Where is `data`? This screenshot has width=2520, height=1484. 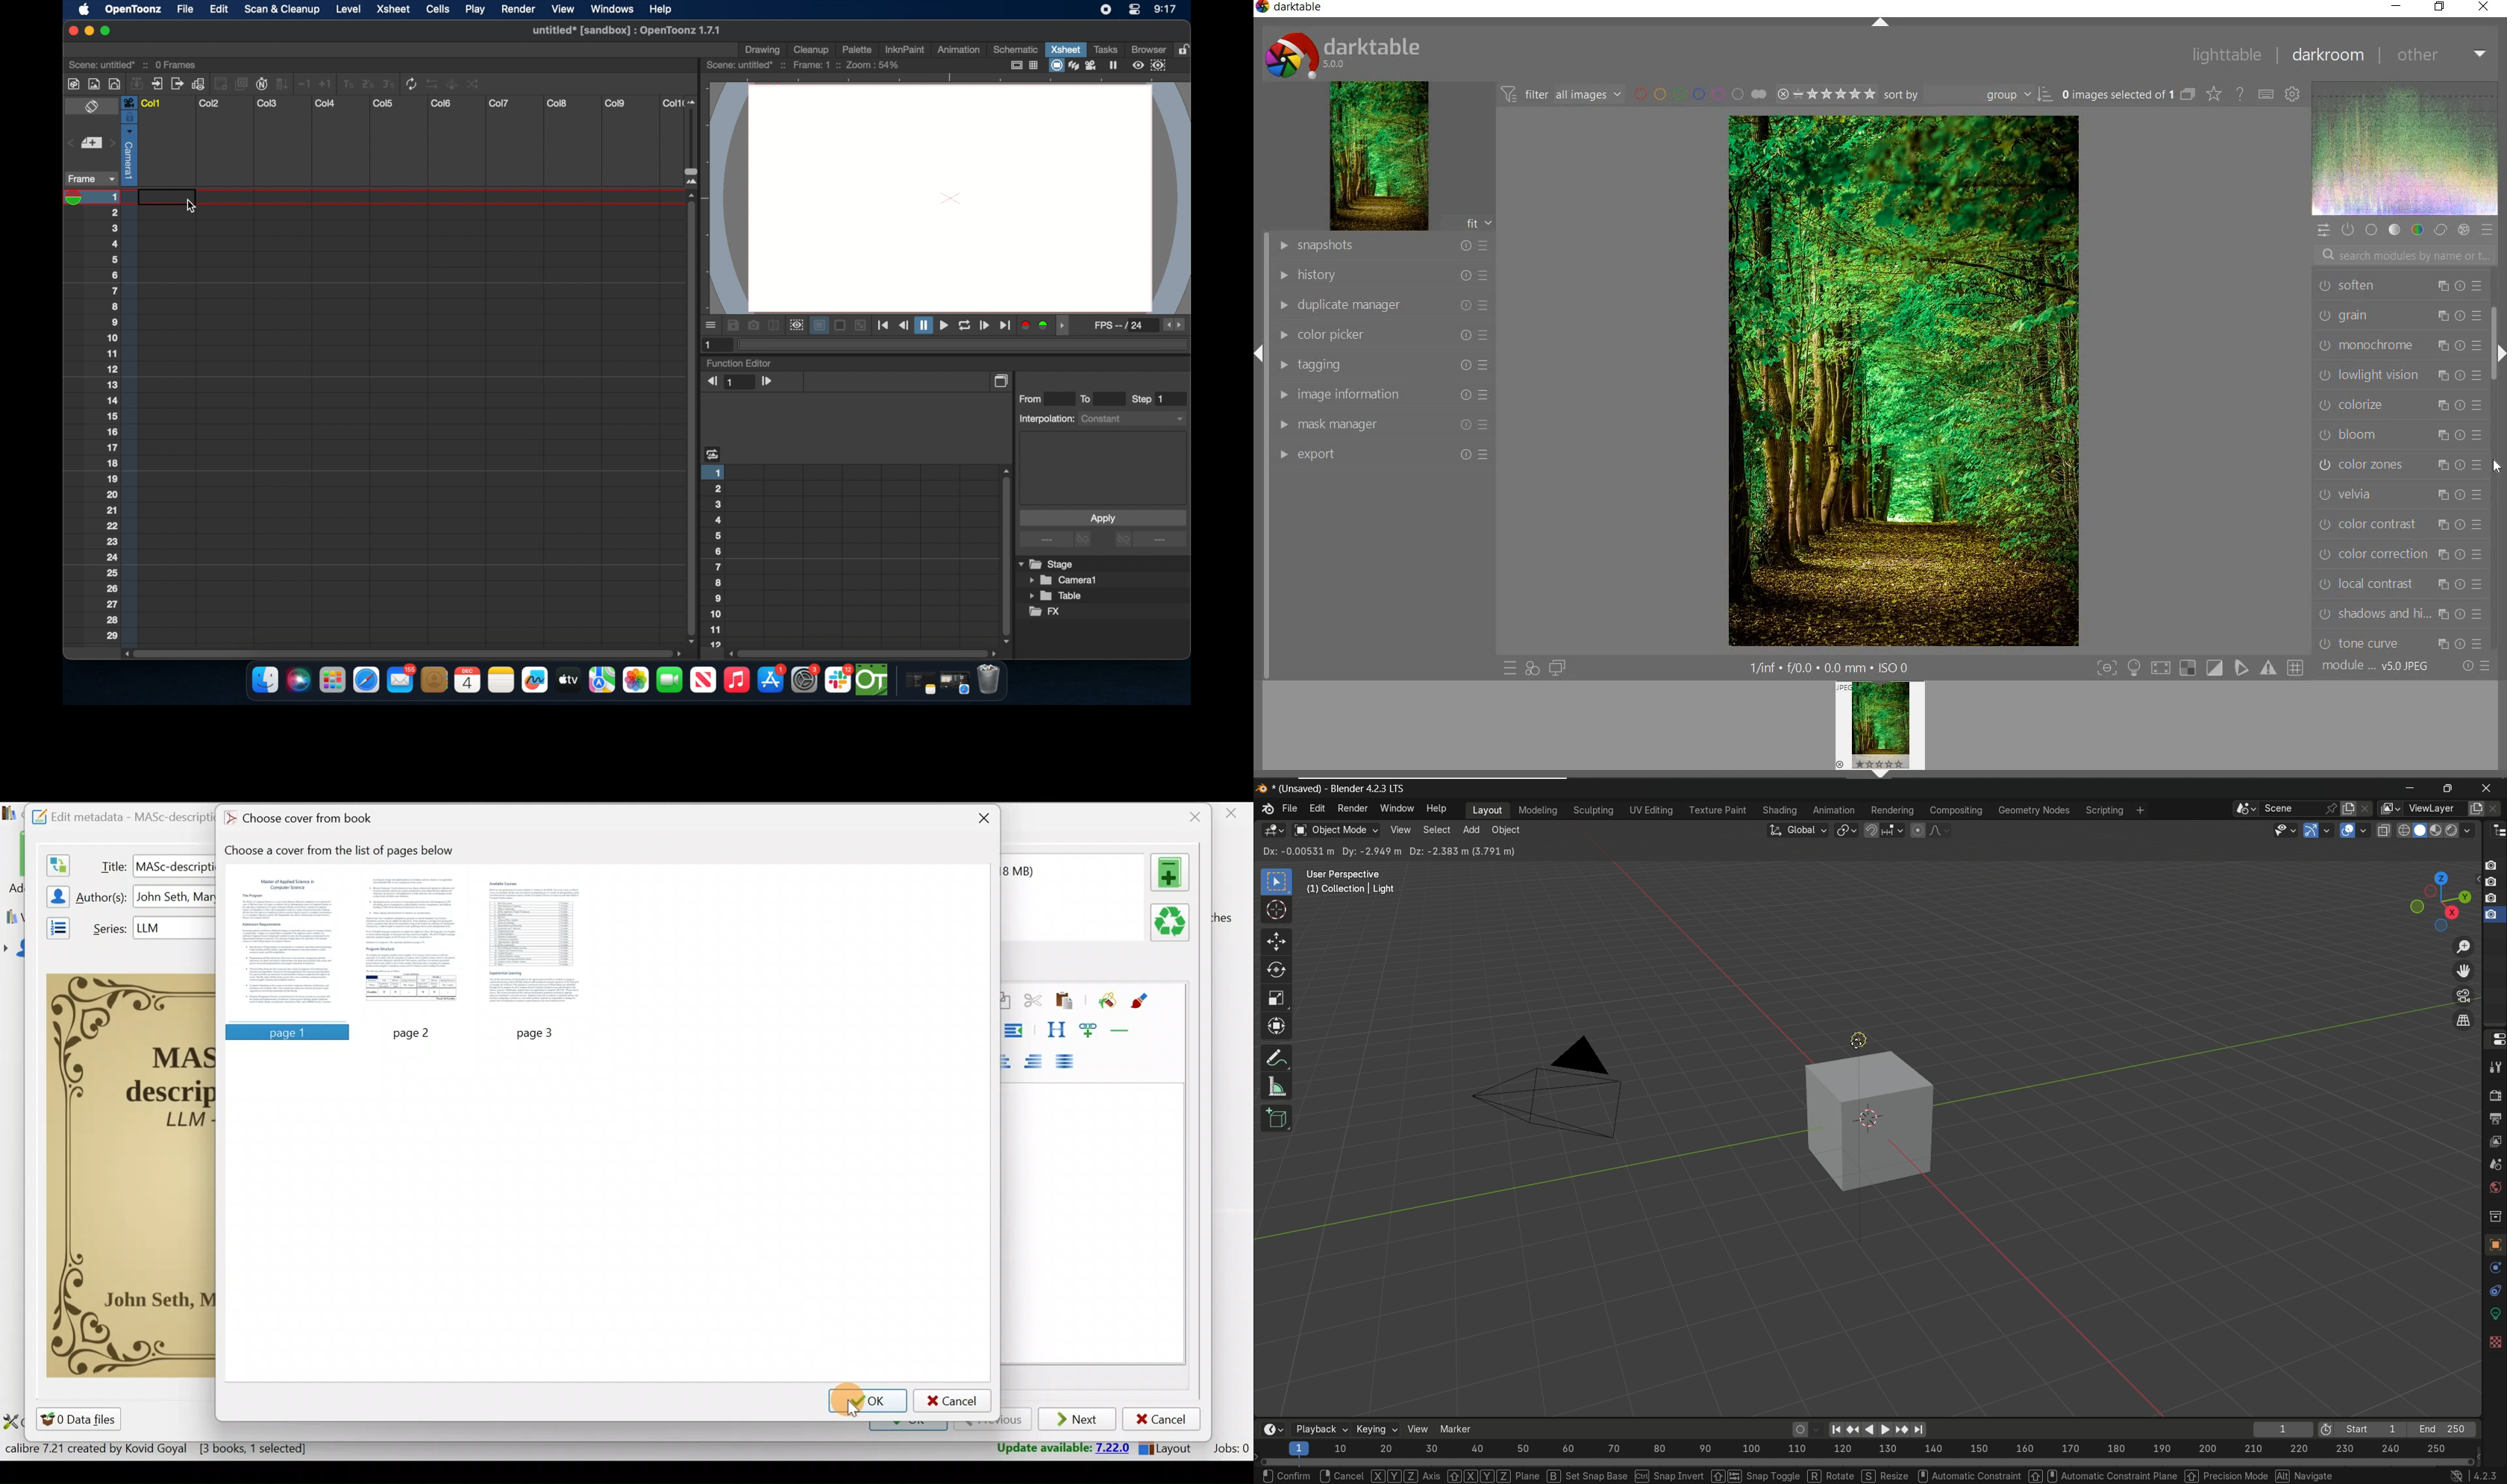
data is located at coordinates (2494, 1359).